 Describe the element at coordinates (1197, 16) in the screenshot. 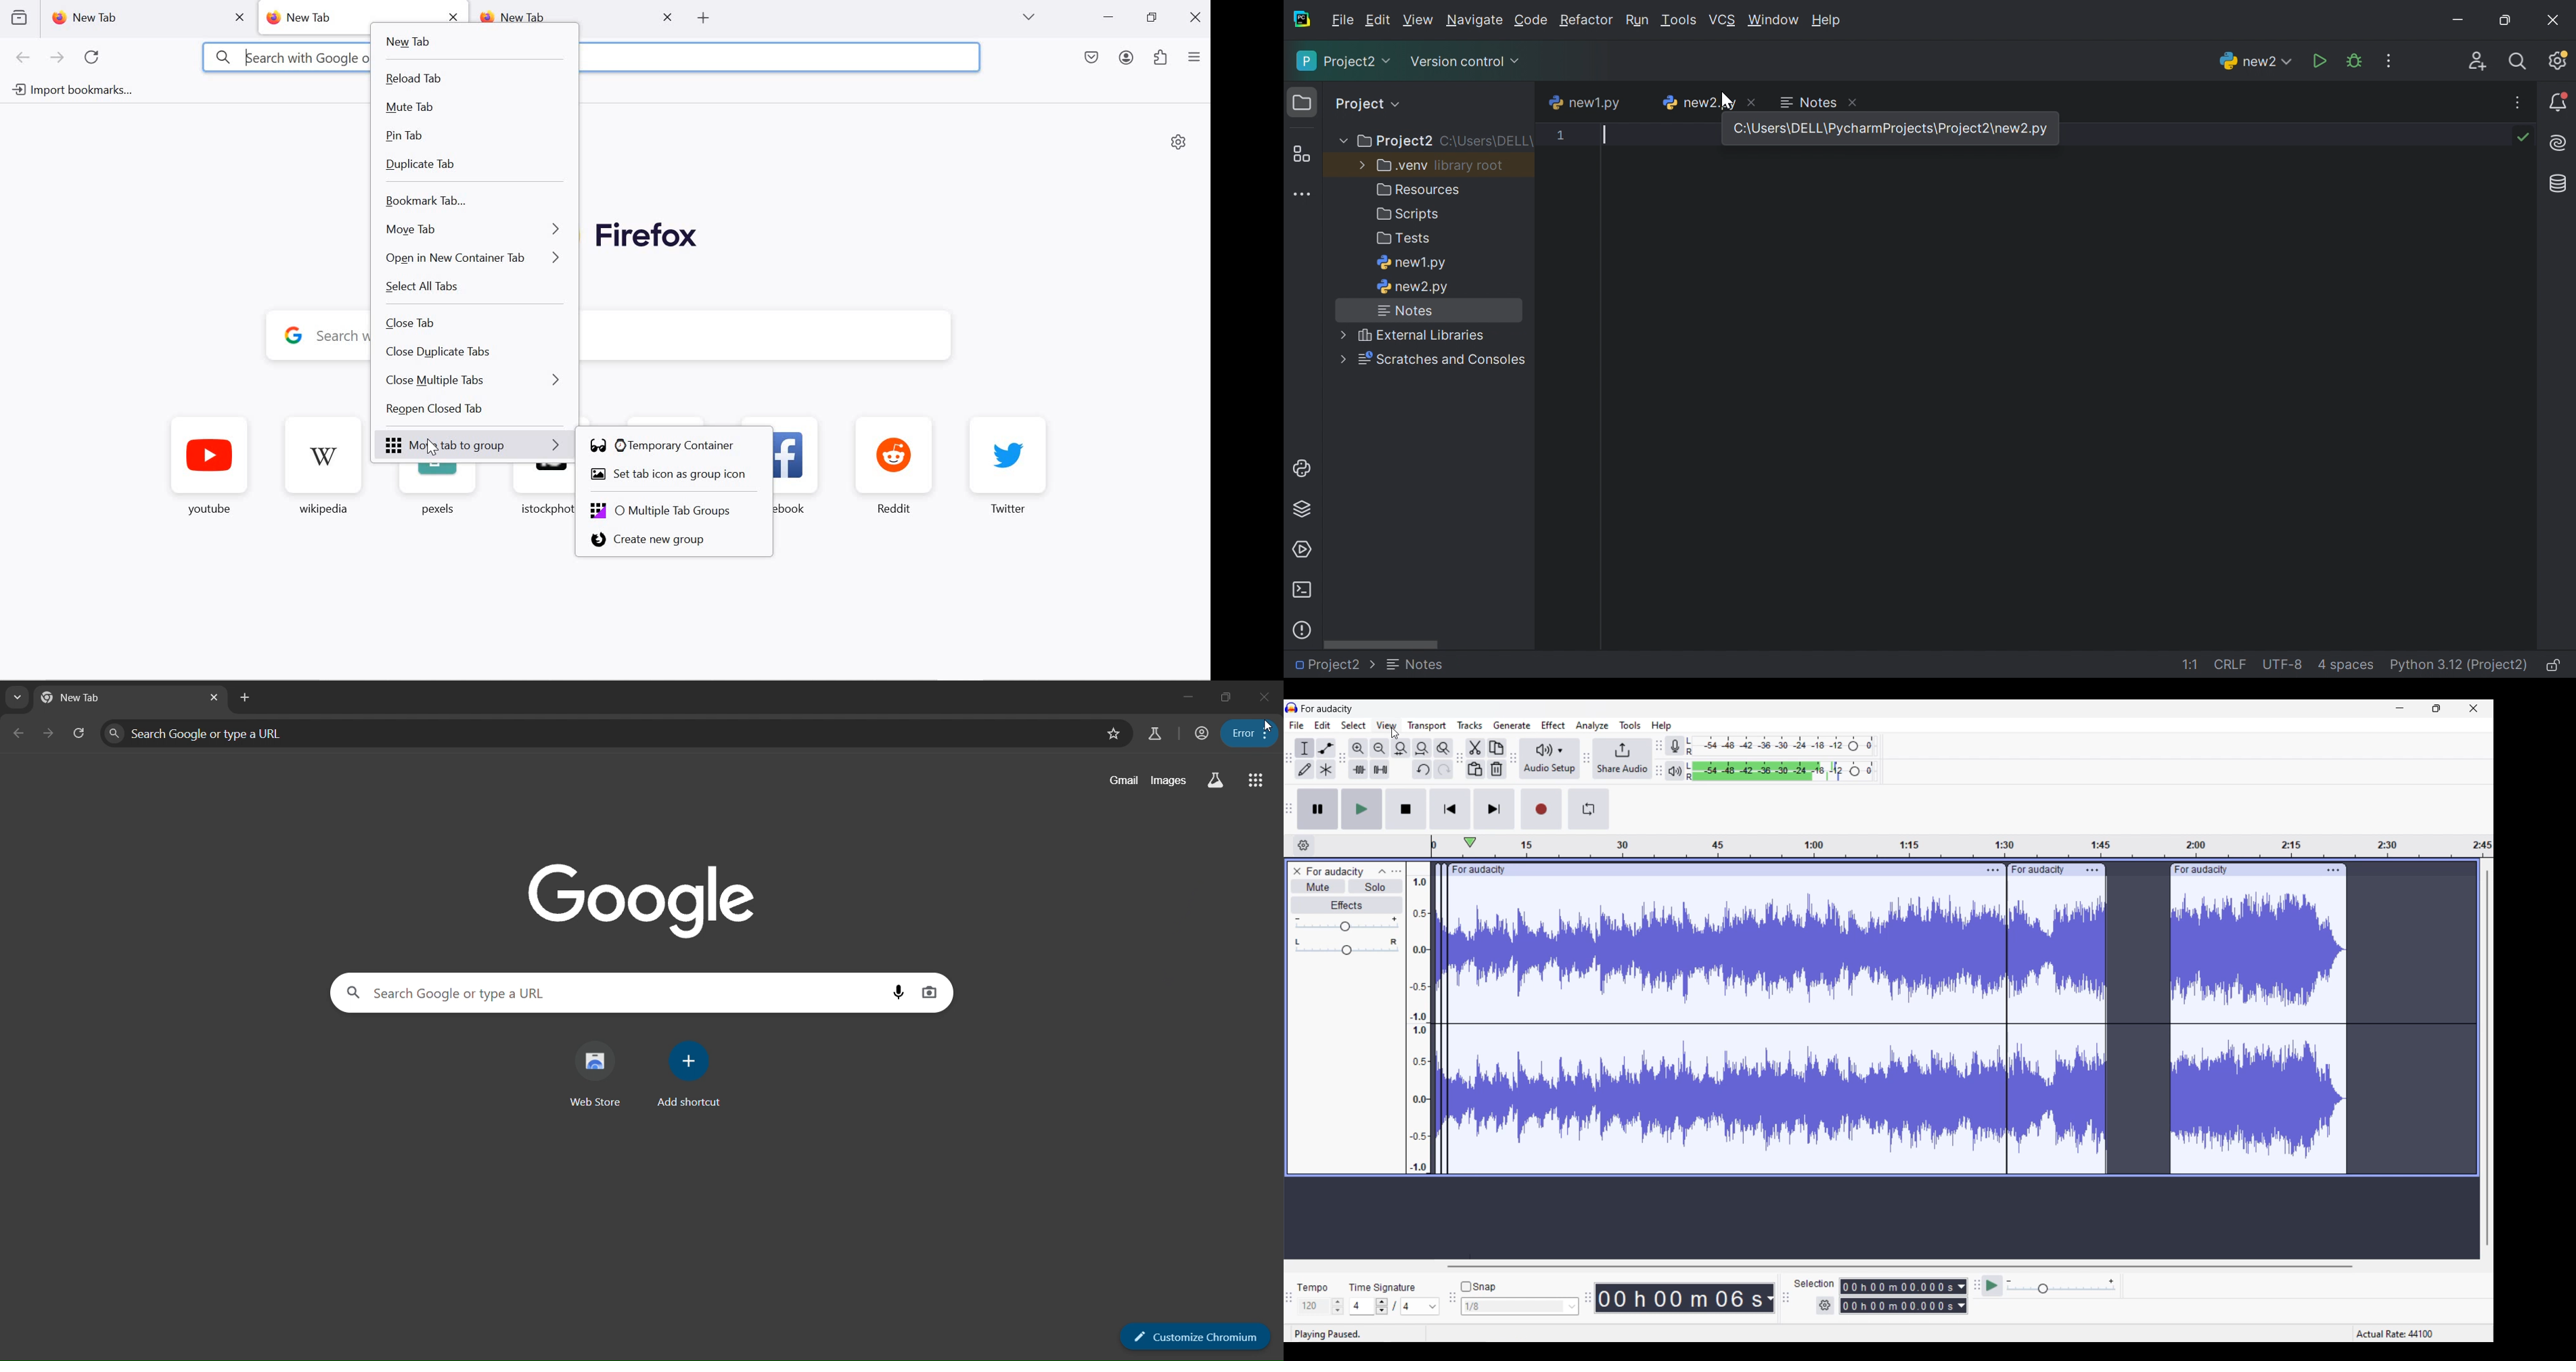

I see `close` at that location.